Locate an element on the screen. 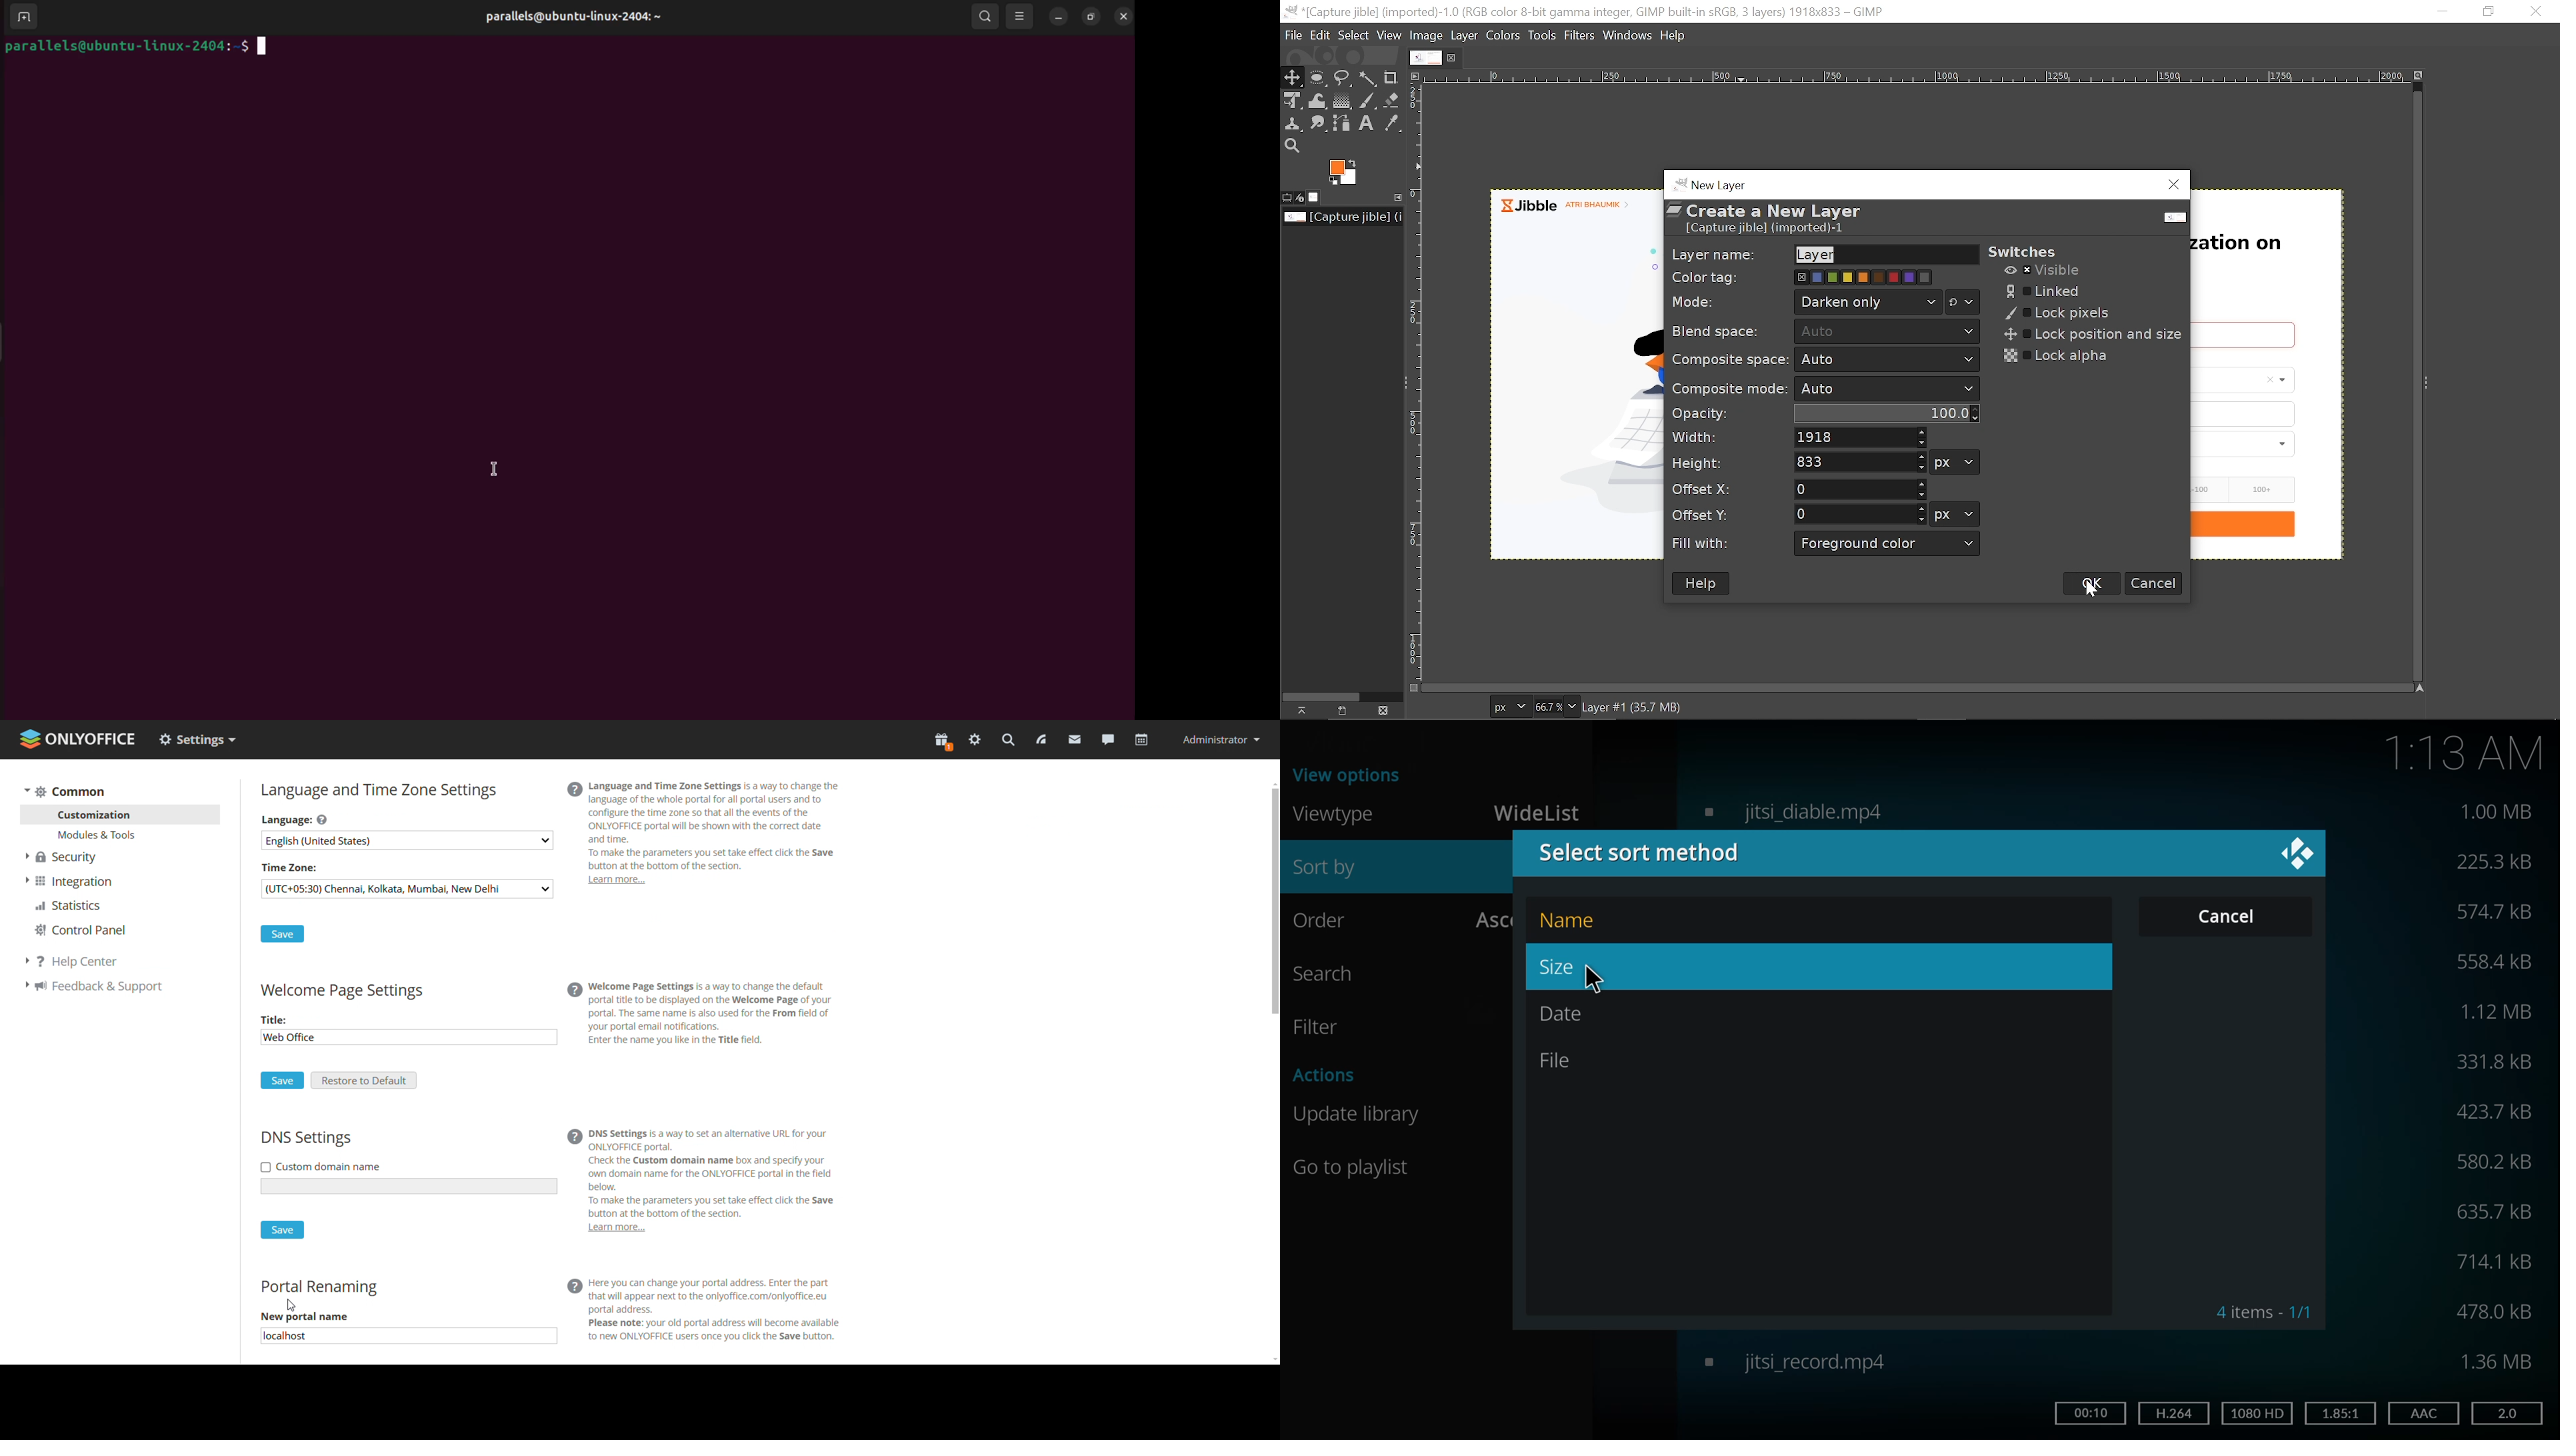 This screenshot has width=2576, height=1456. current image is located at coordinates (1568, 383).